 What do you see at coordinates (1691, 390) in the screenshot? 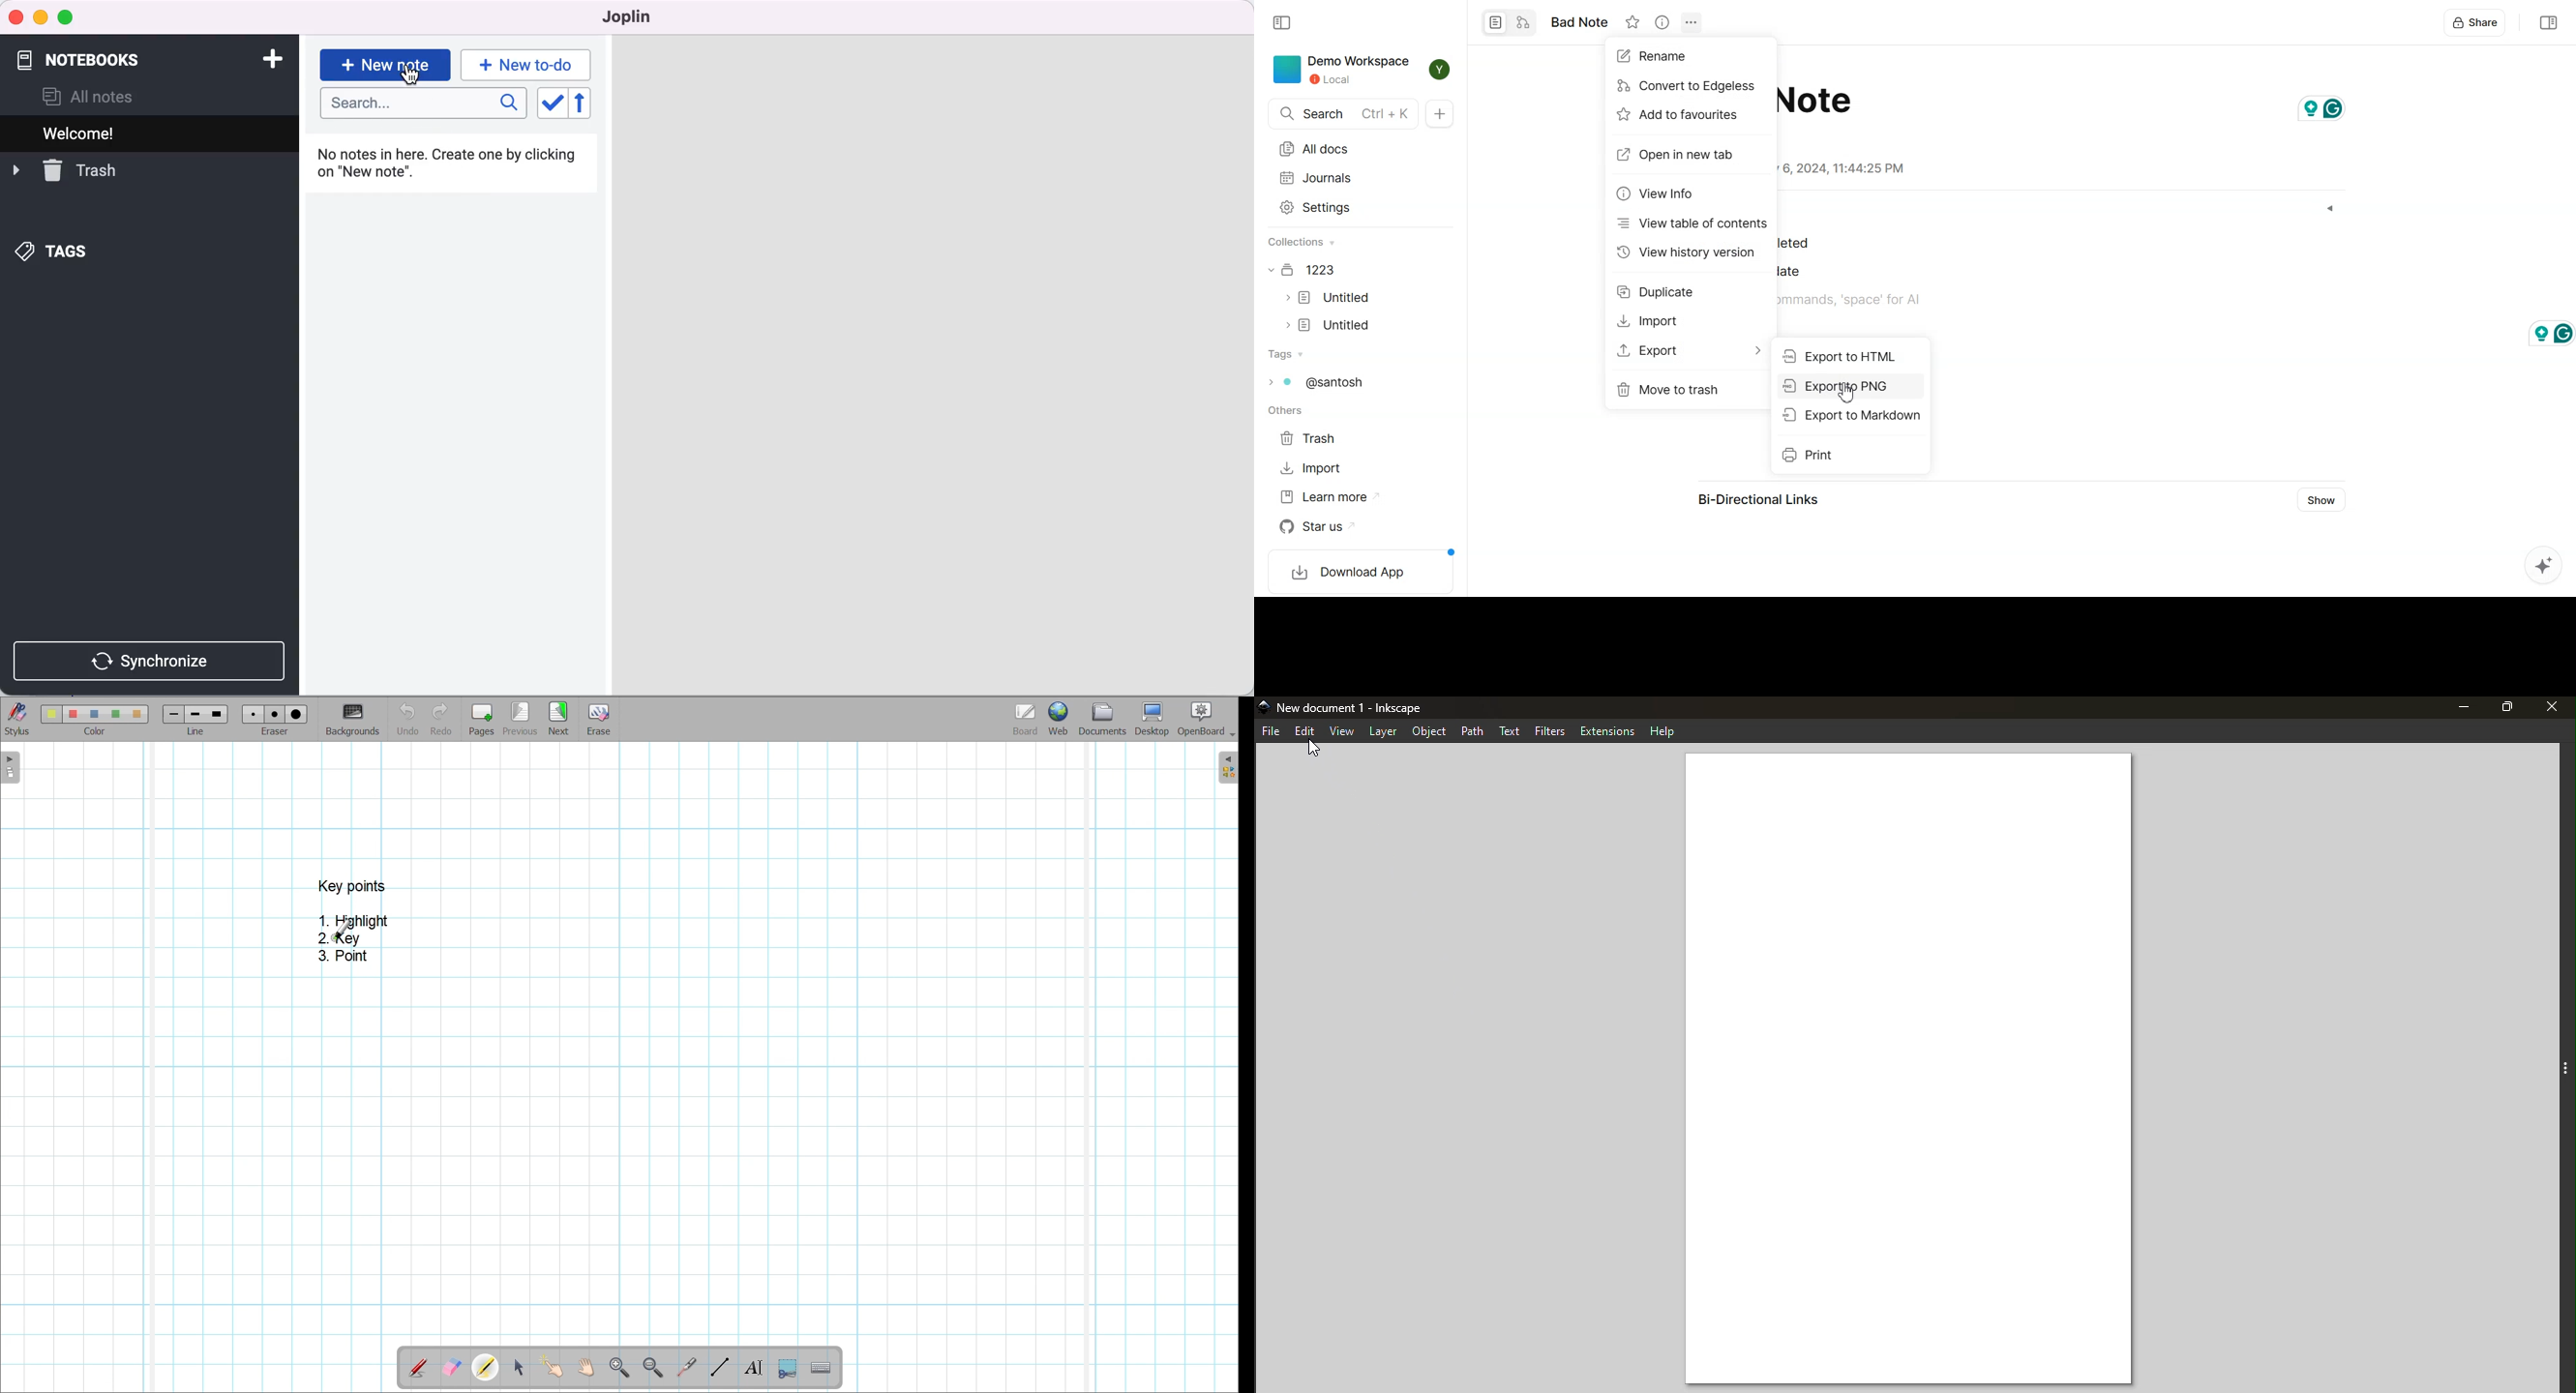
I see `Move to trash` at bounding box center [1691, 390].